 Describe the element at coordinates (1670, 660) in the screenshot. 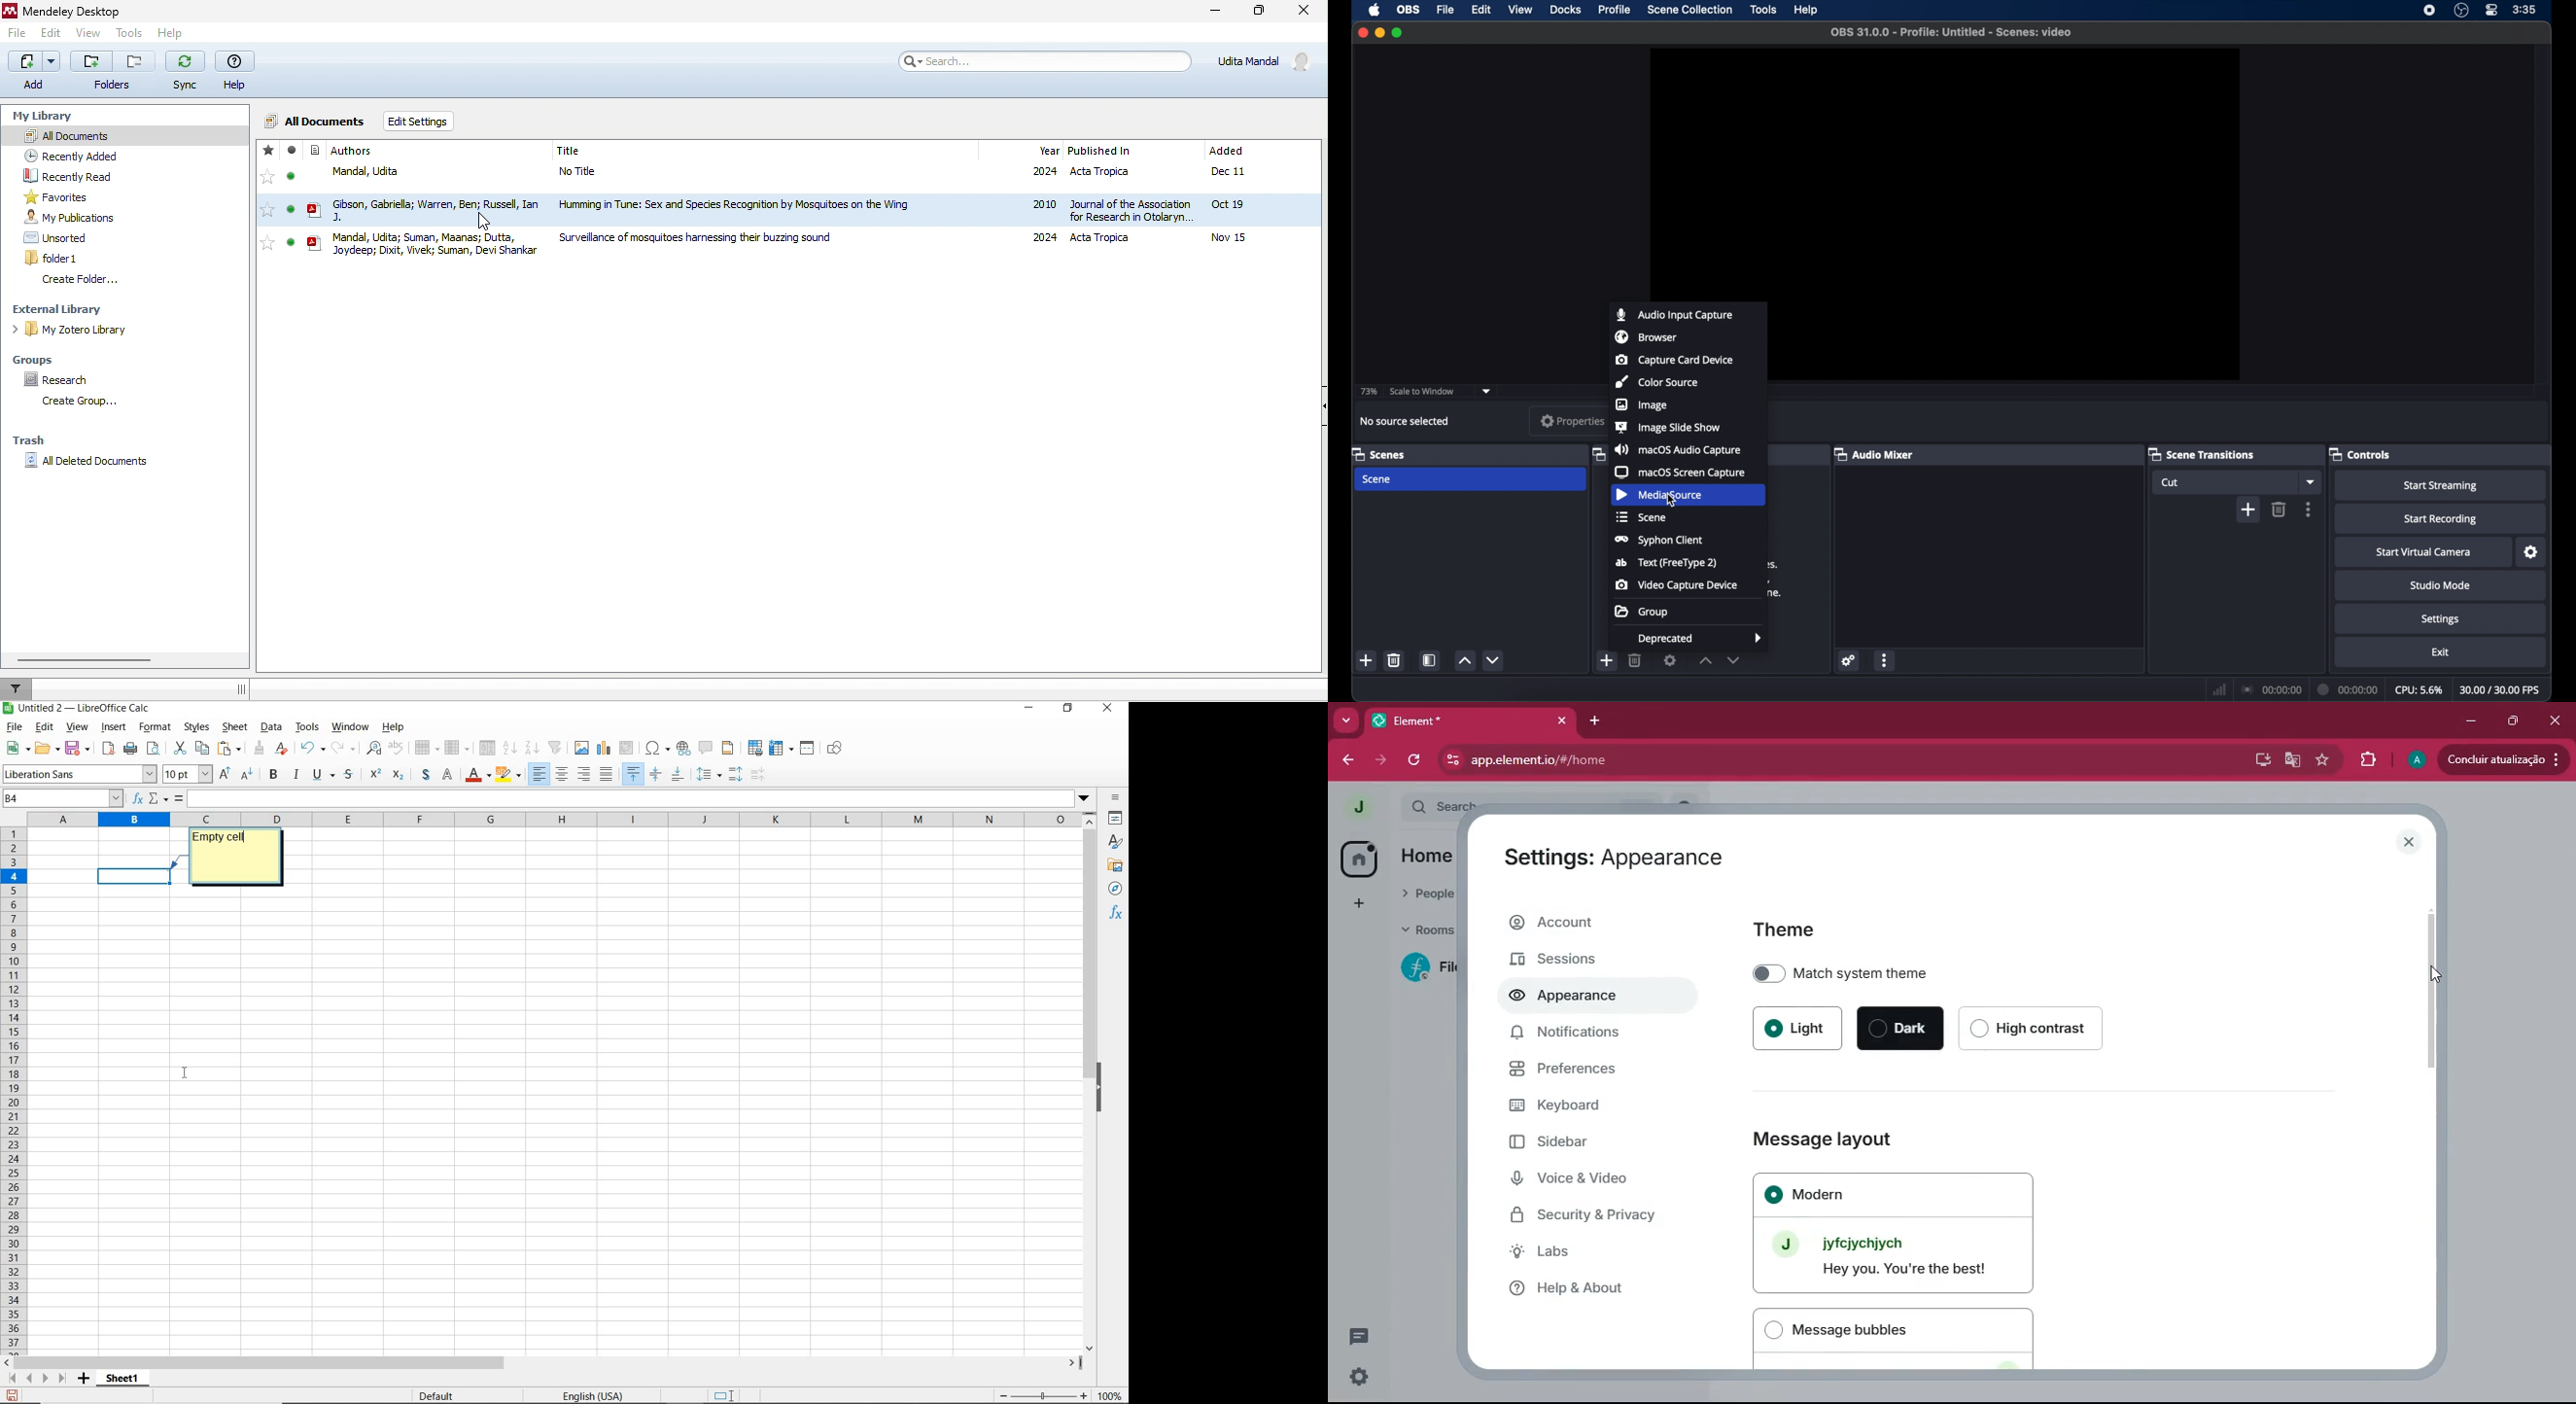

I see `settings` at that location.